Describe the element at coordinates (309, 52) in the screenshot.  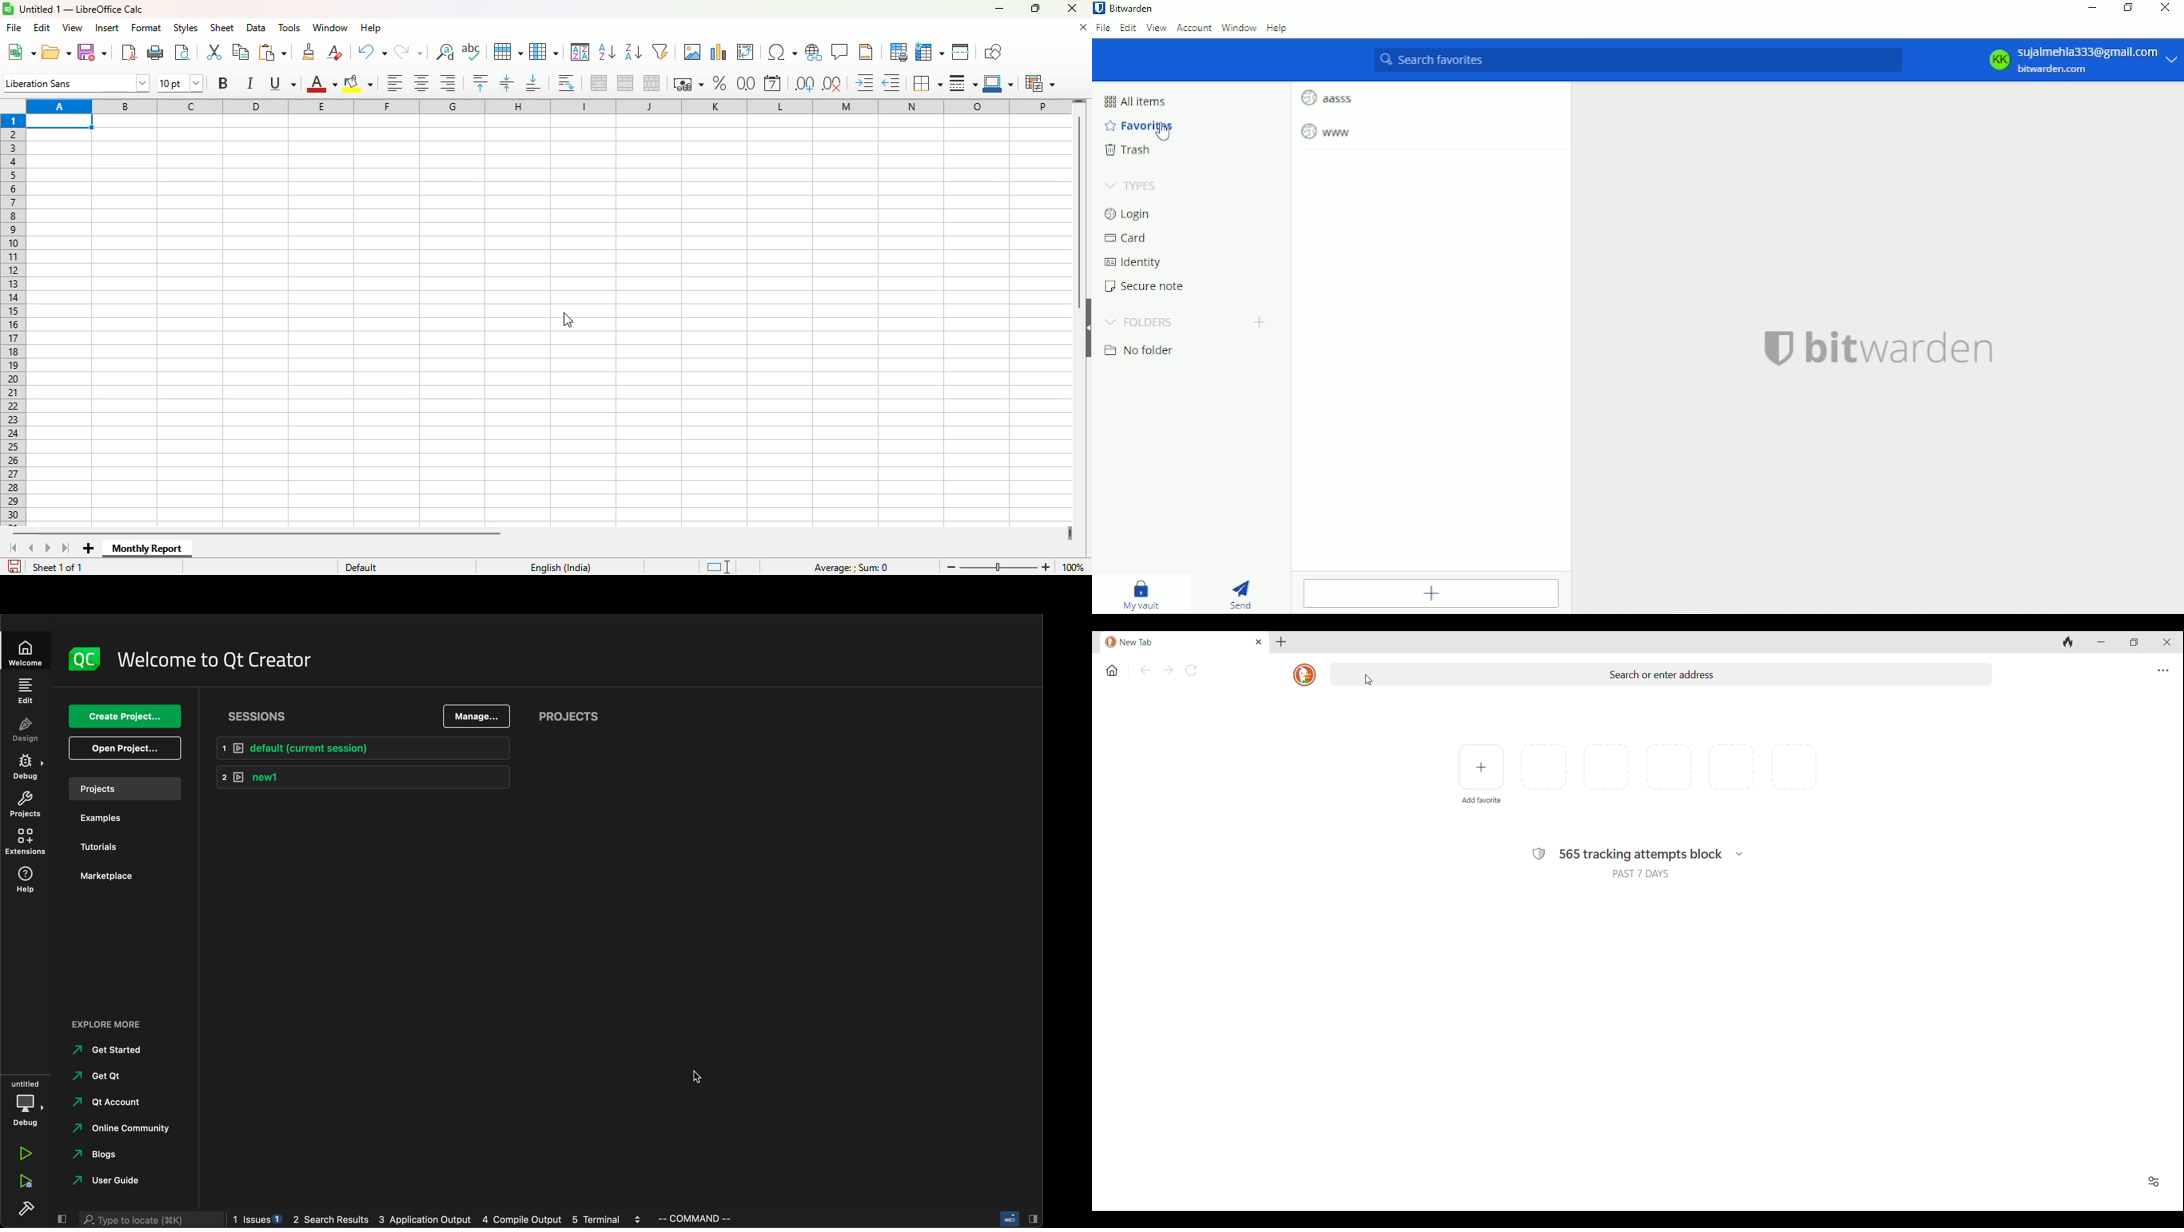
I see `clone formatting` at that location.